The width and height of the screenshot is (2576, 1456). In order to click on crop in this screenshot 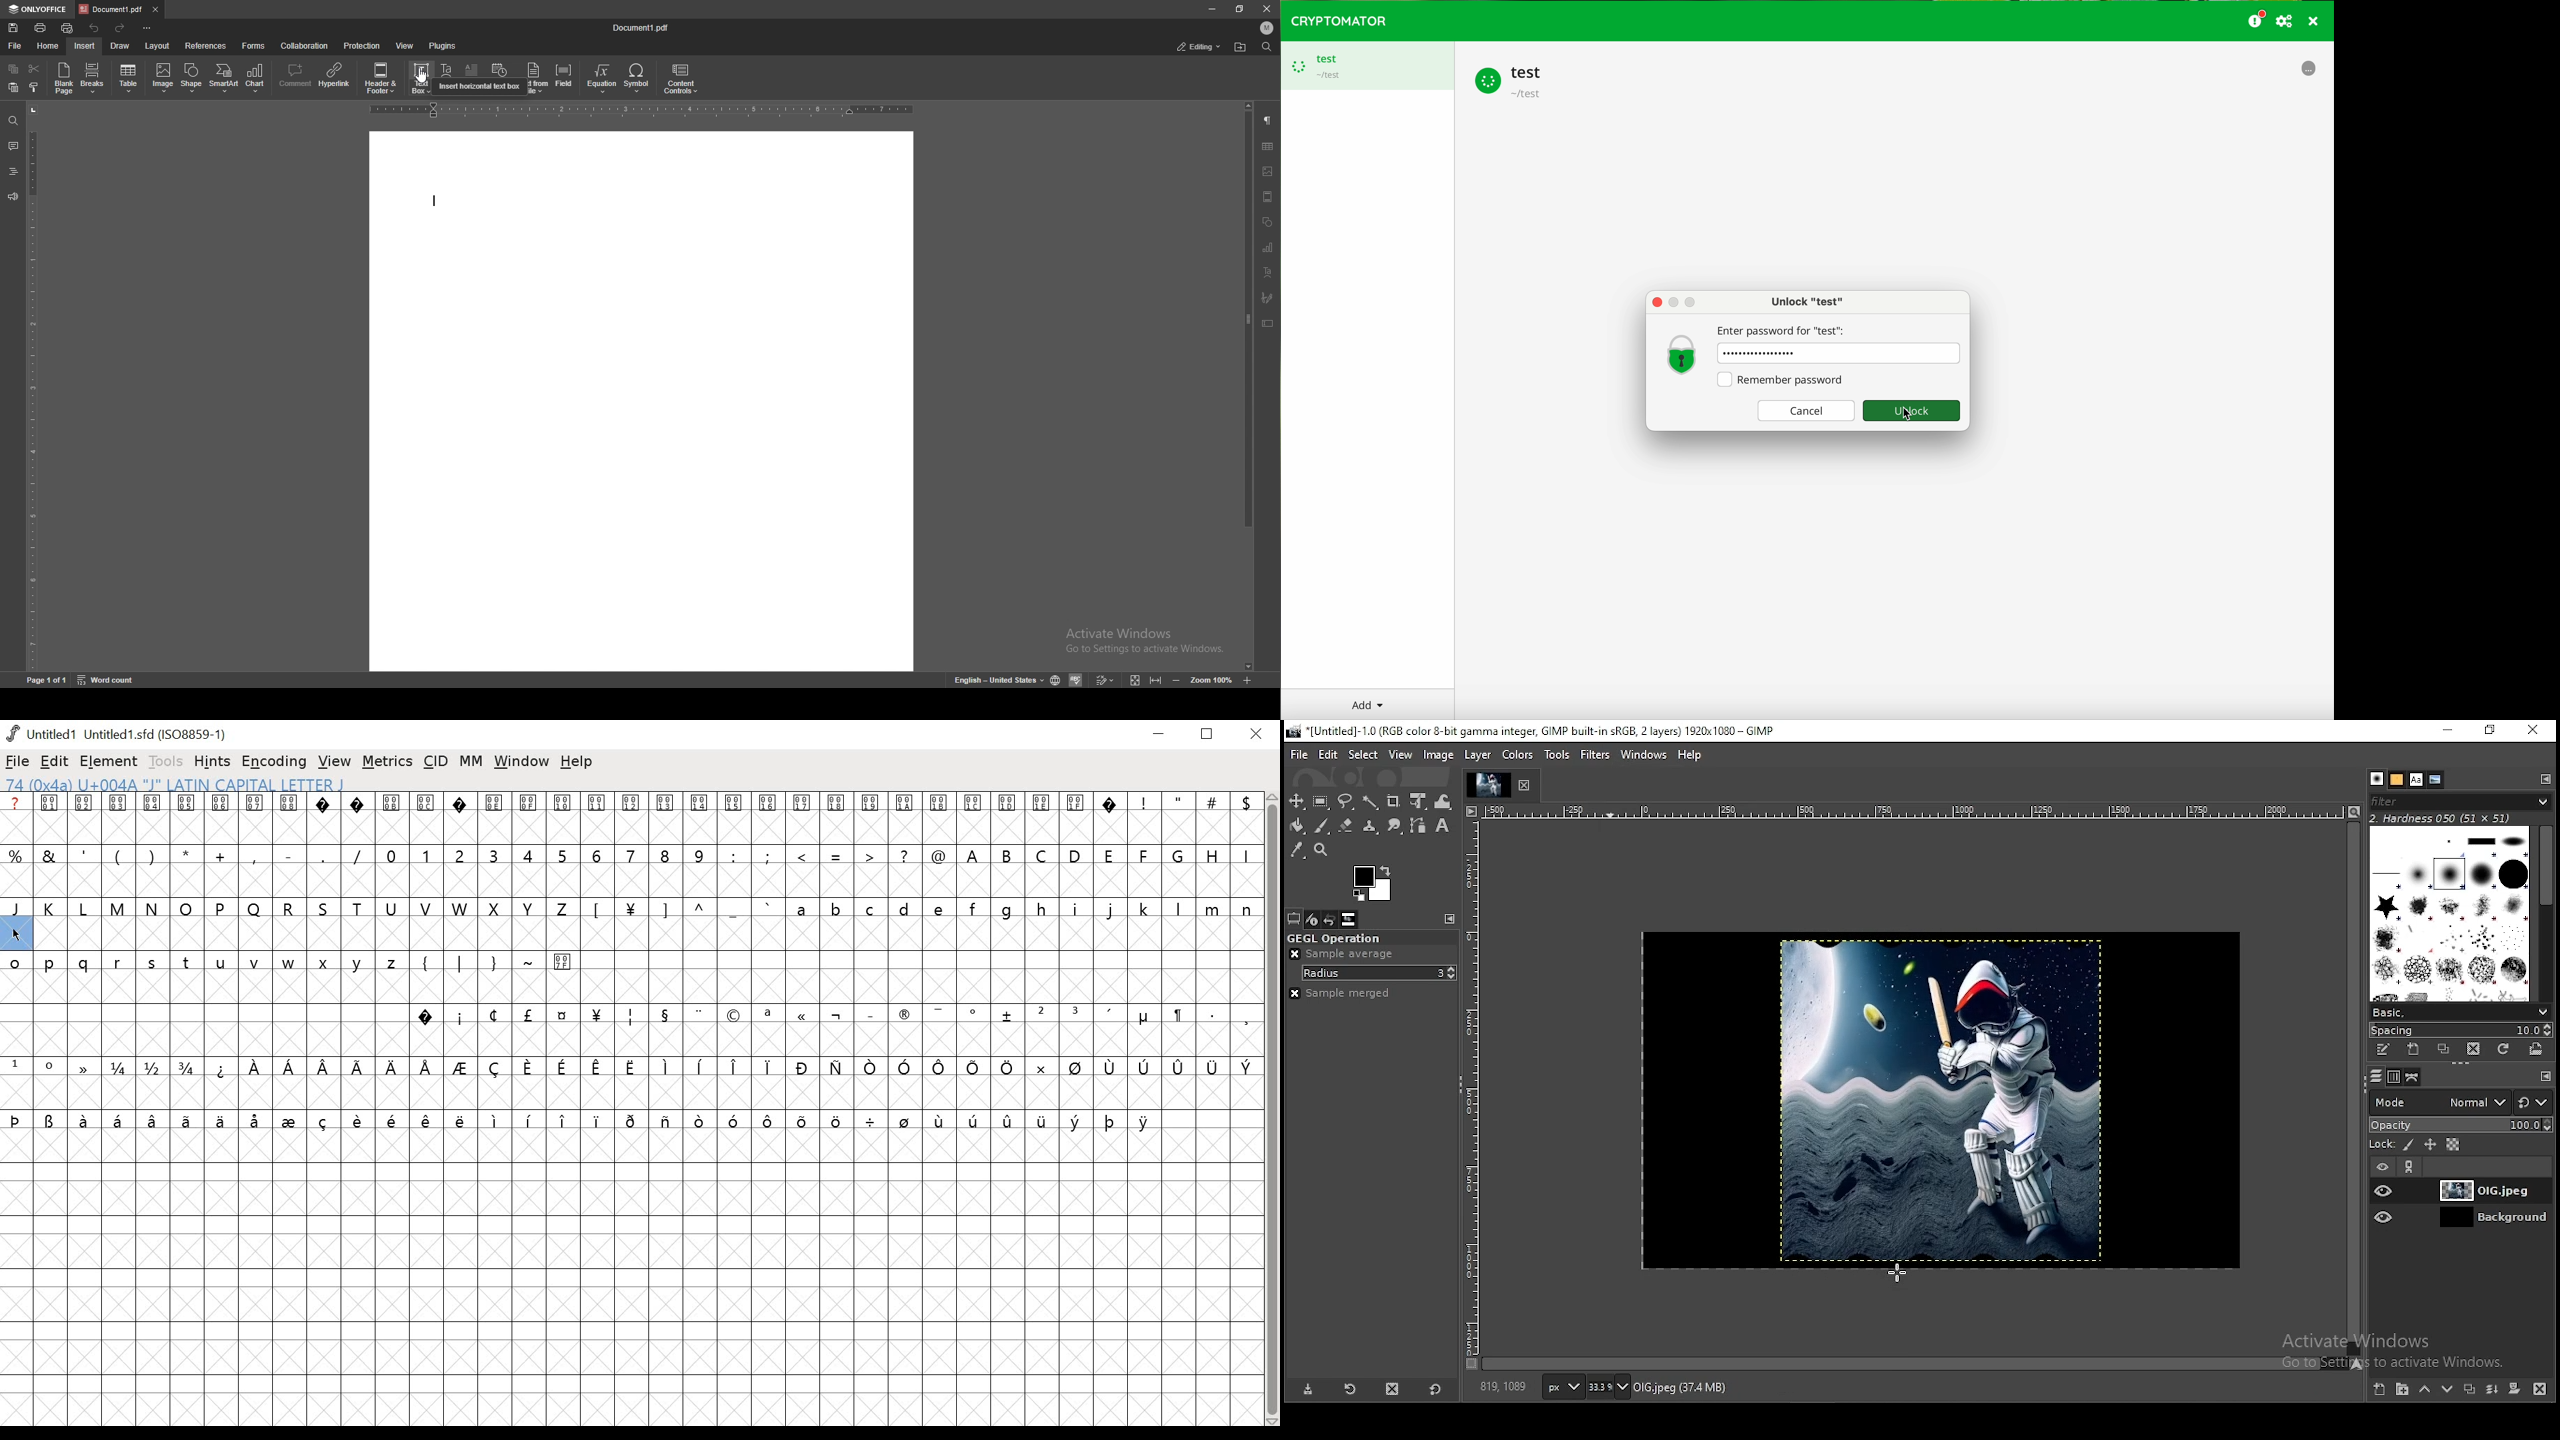, I will do `click(1395, 801)`.